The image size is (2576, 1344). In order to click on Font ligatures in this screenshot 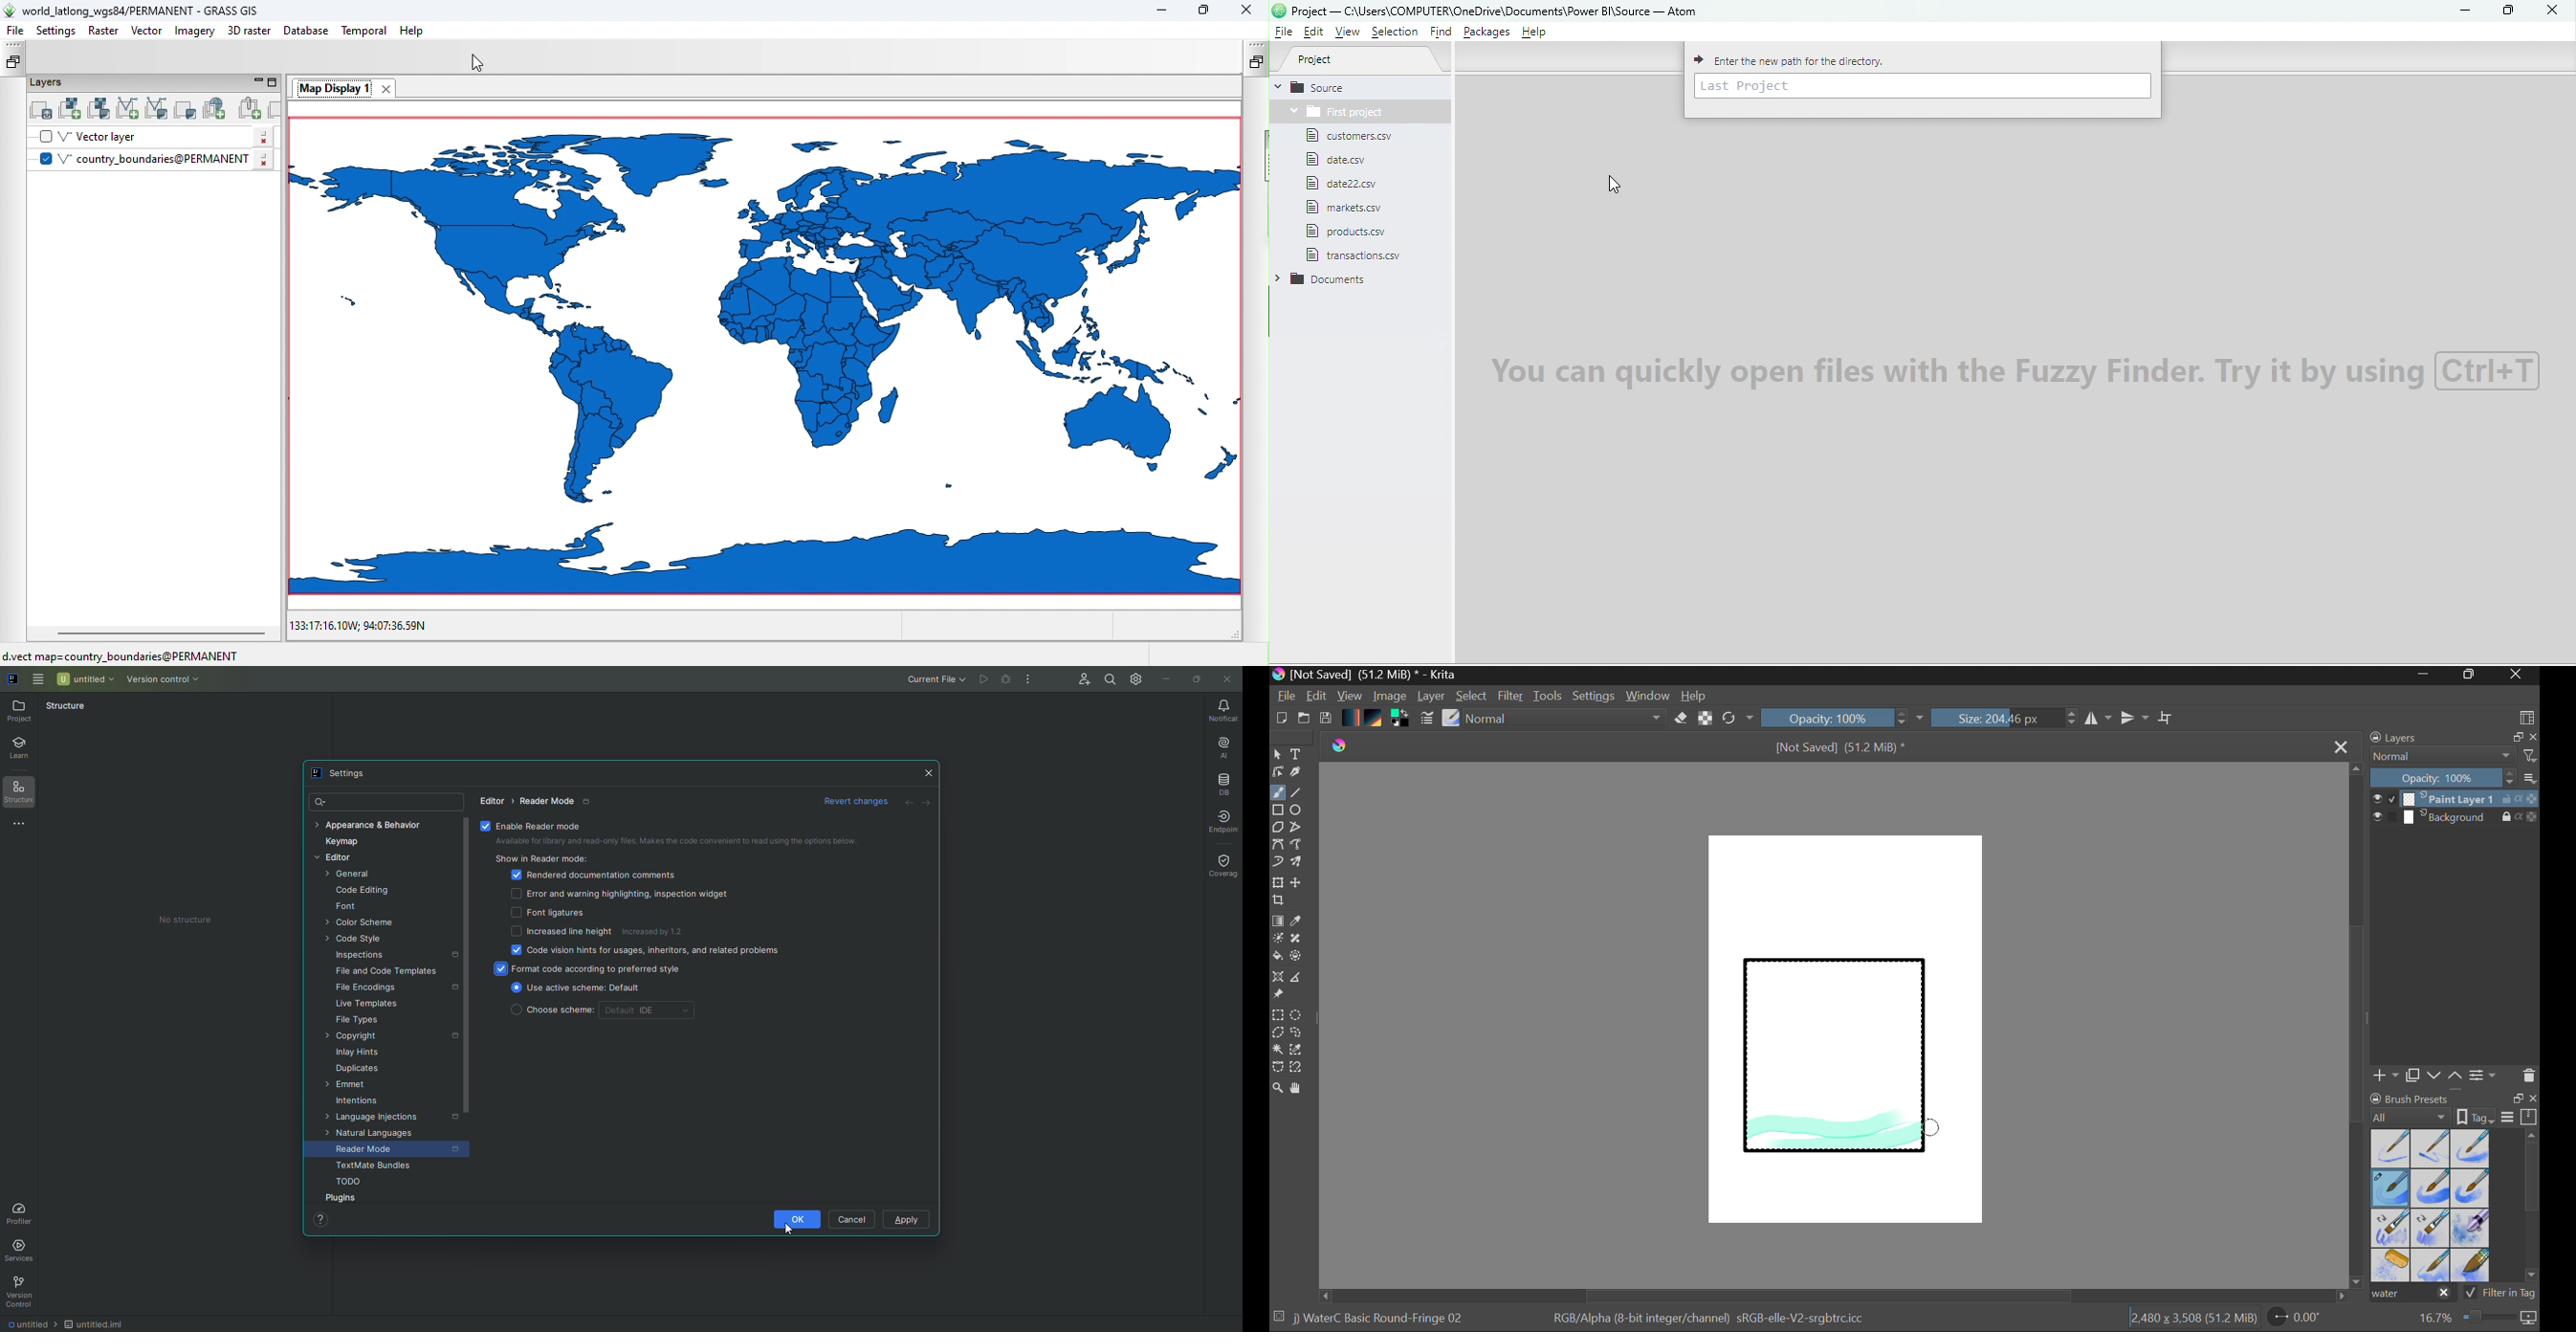, I will do `click(547, 913)`.